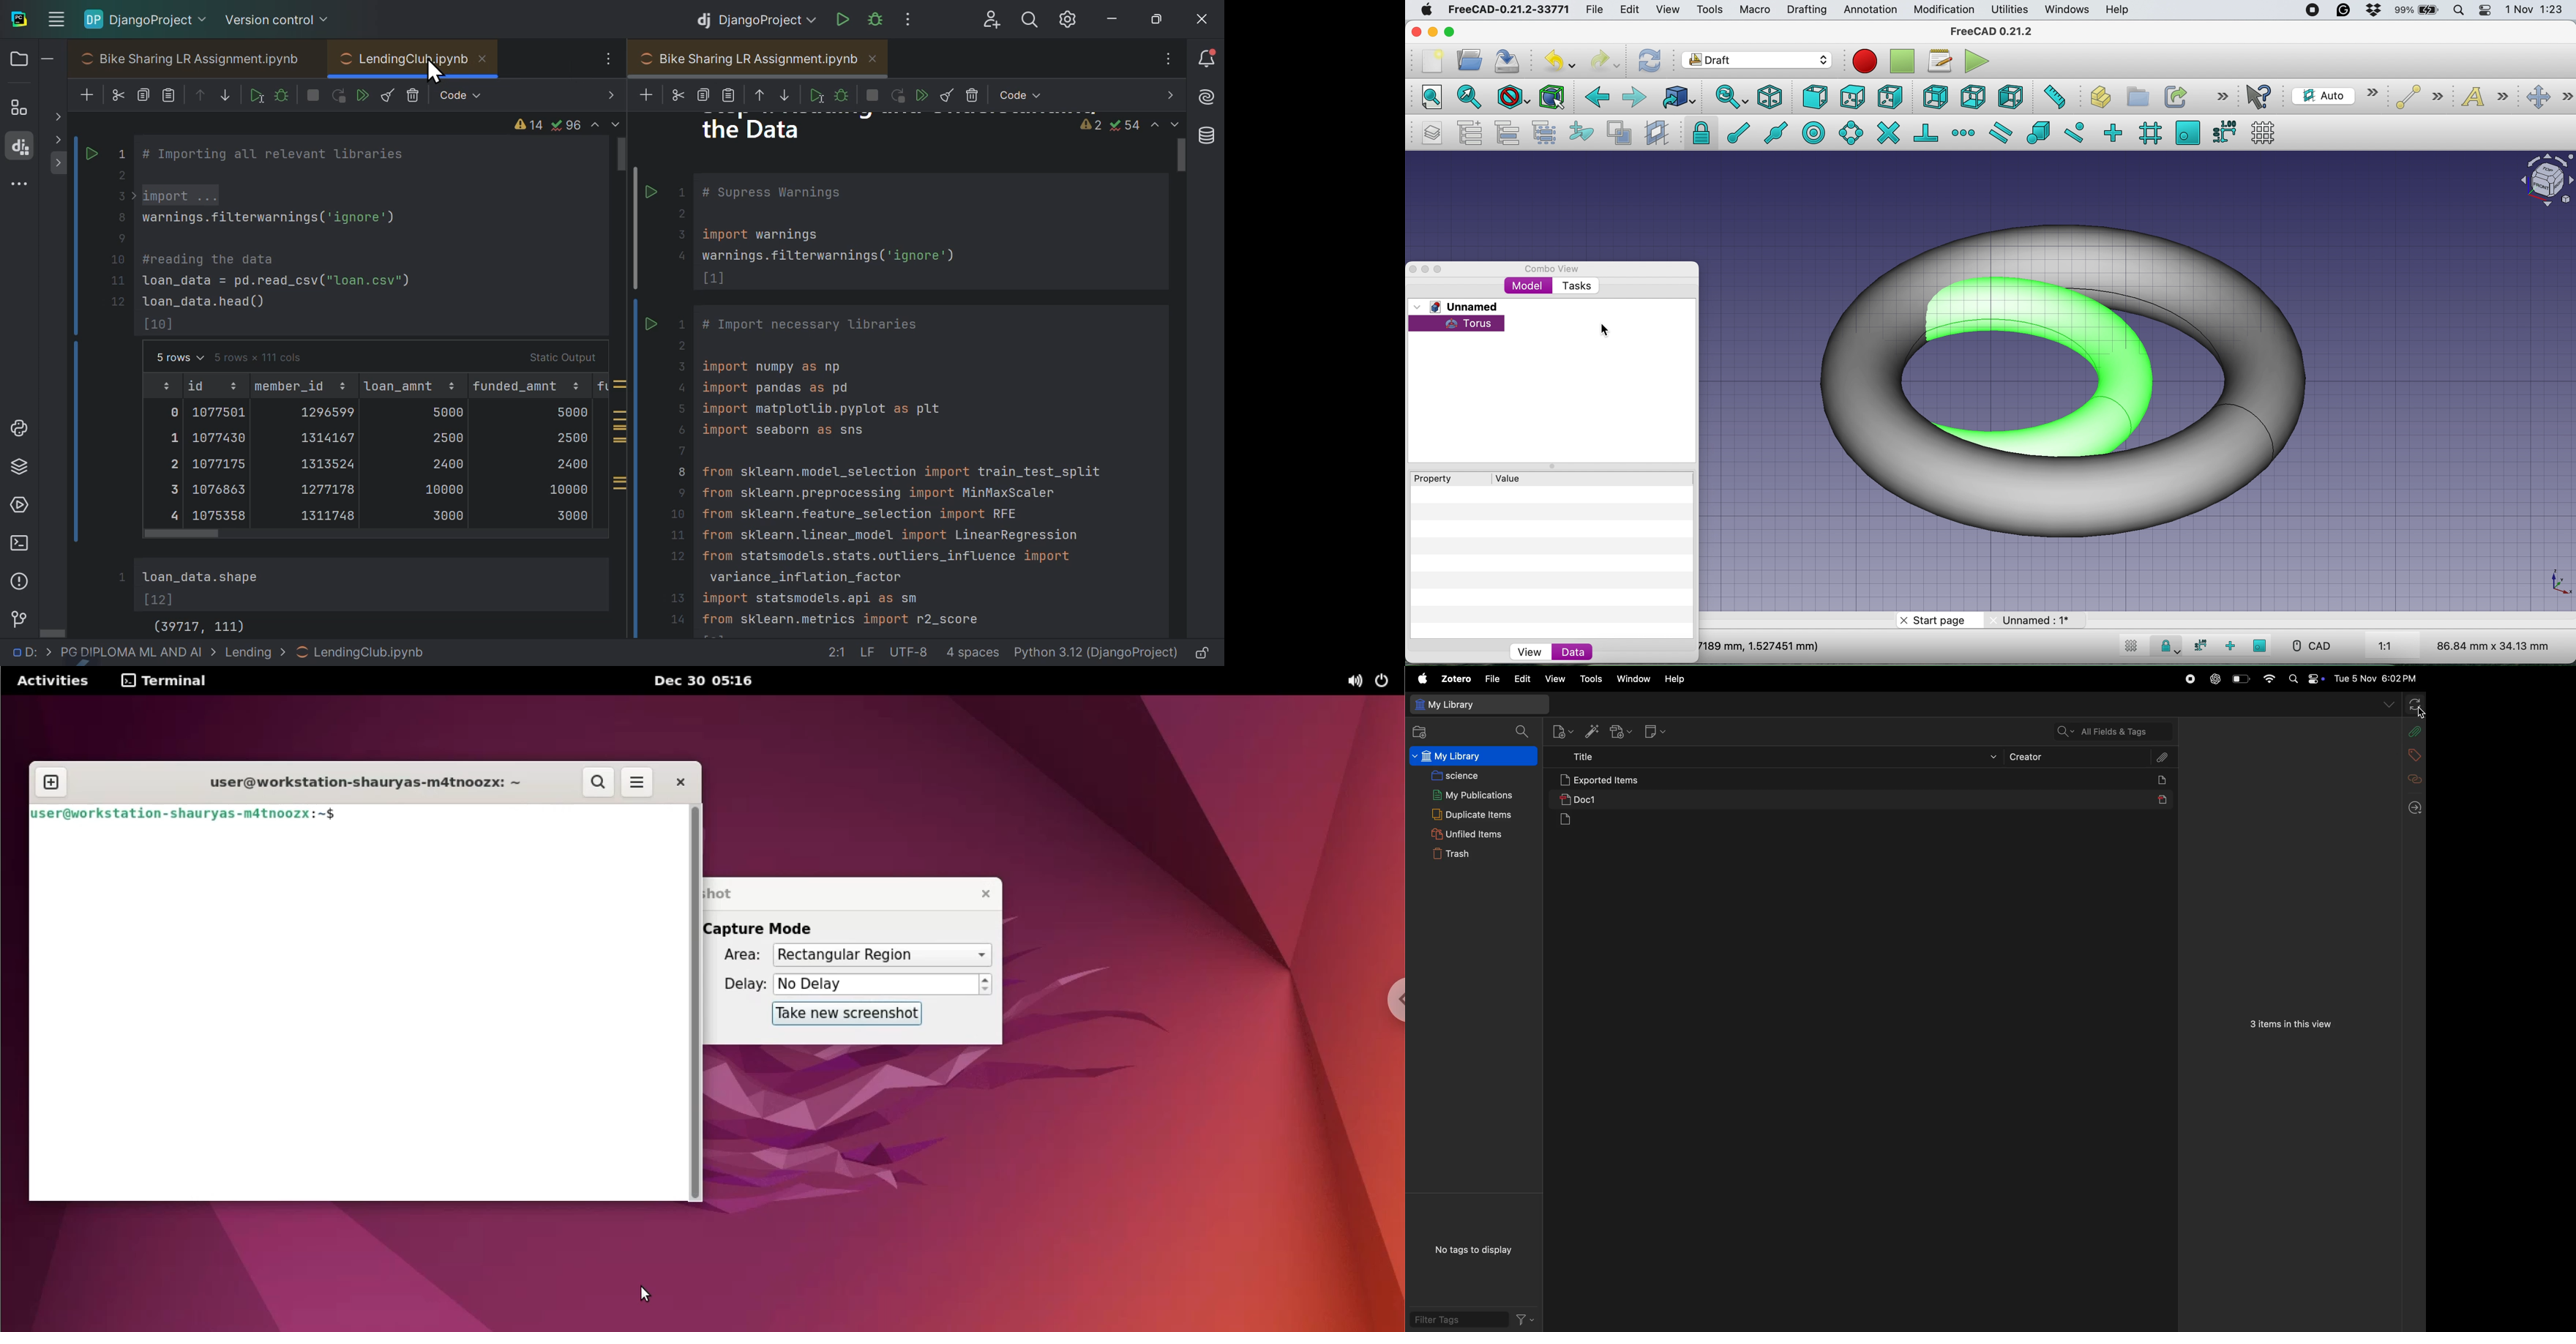  Describe the element at coordinates (2262, 97) in the screenshot. I see `what's this` at that location.